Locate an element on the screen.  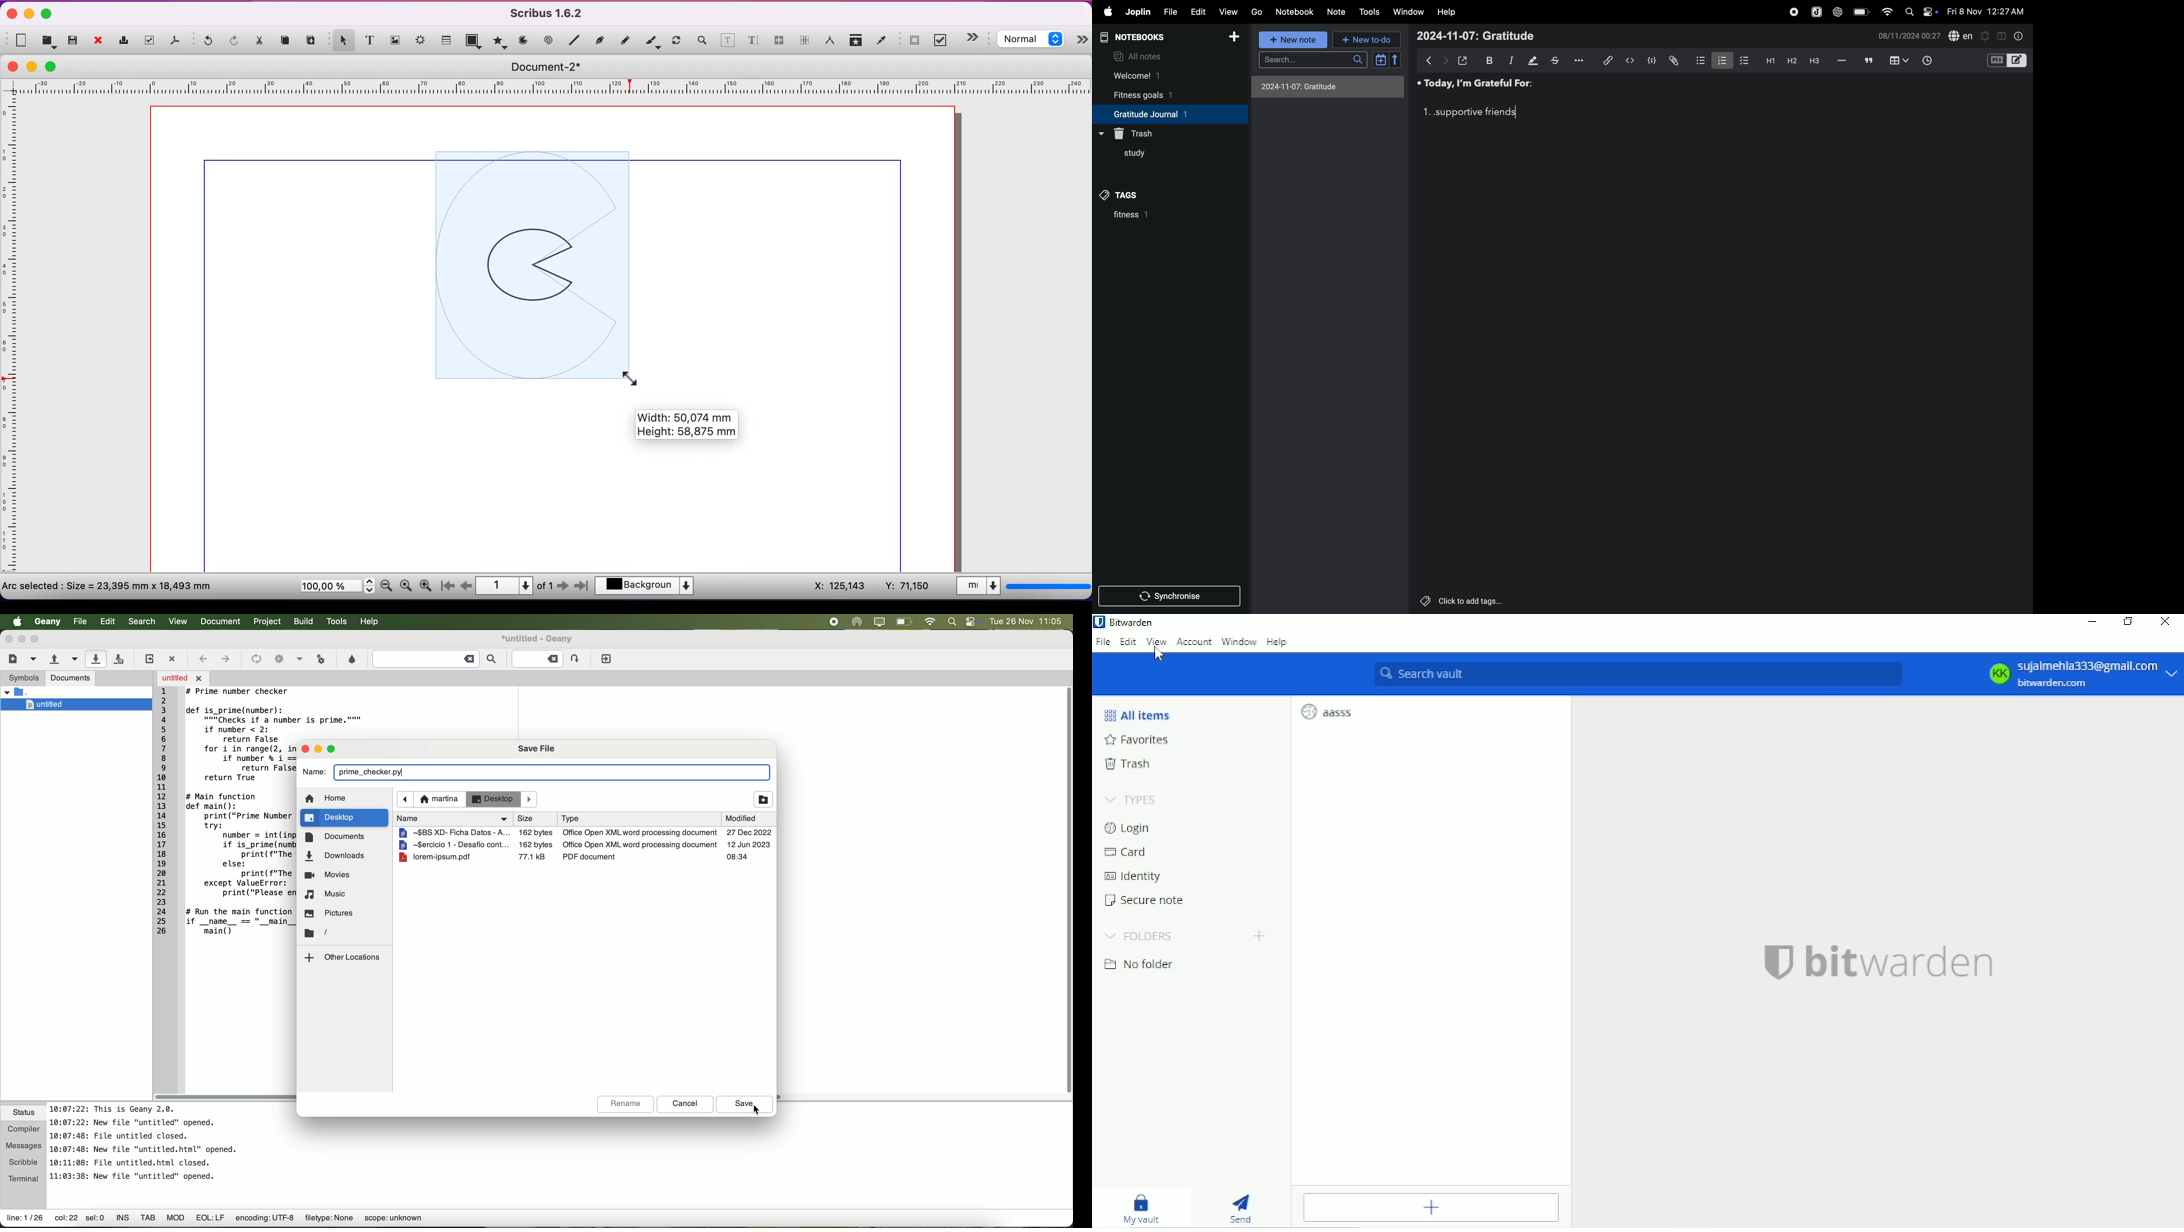
arc selectes size is located at coordinates (114, 585).